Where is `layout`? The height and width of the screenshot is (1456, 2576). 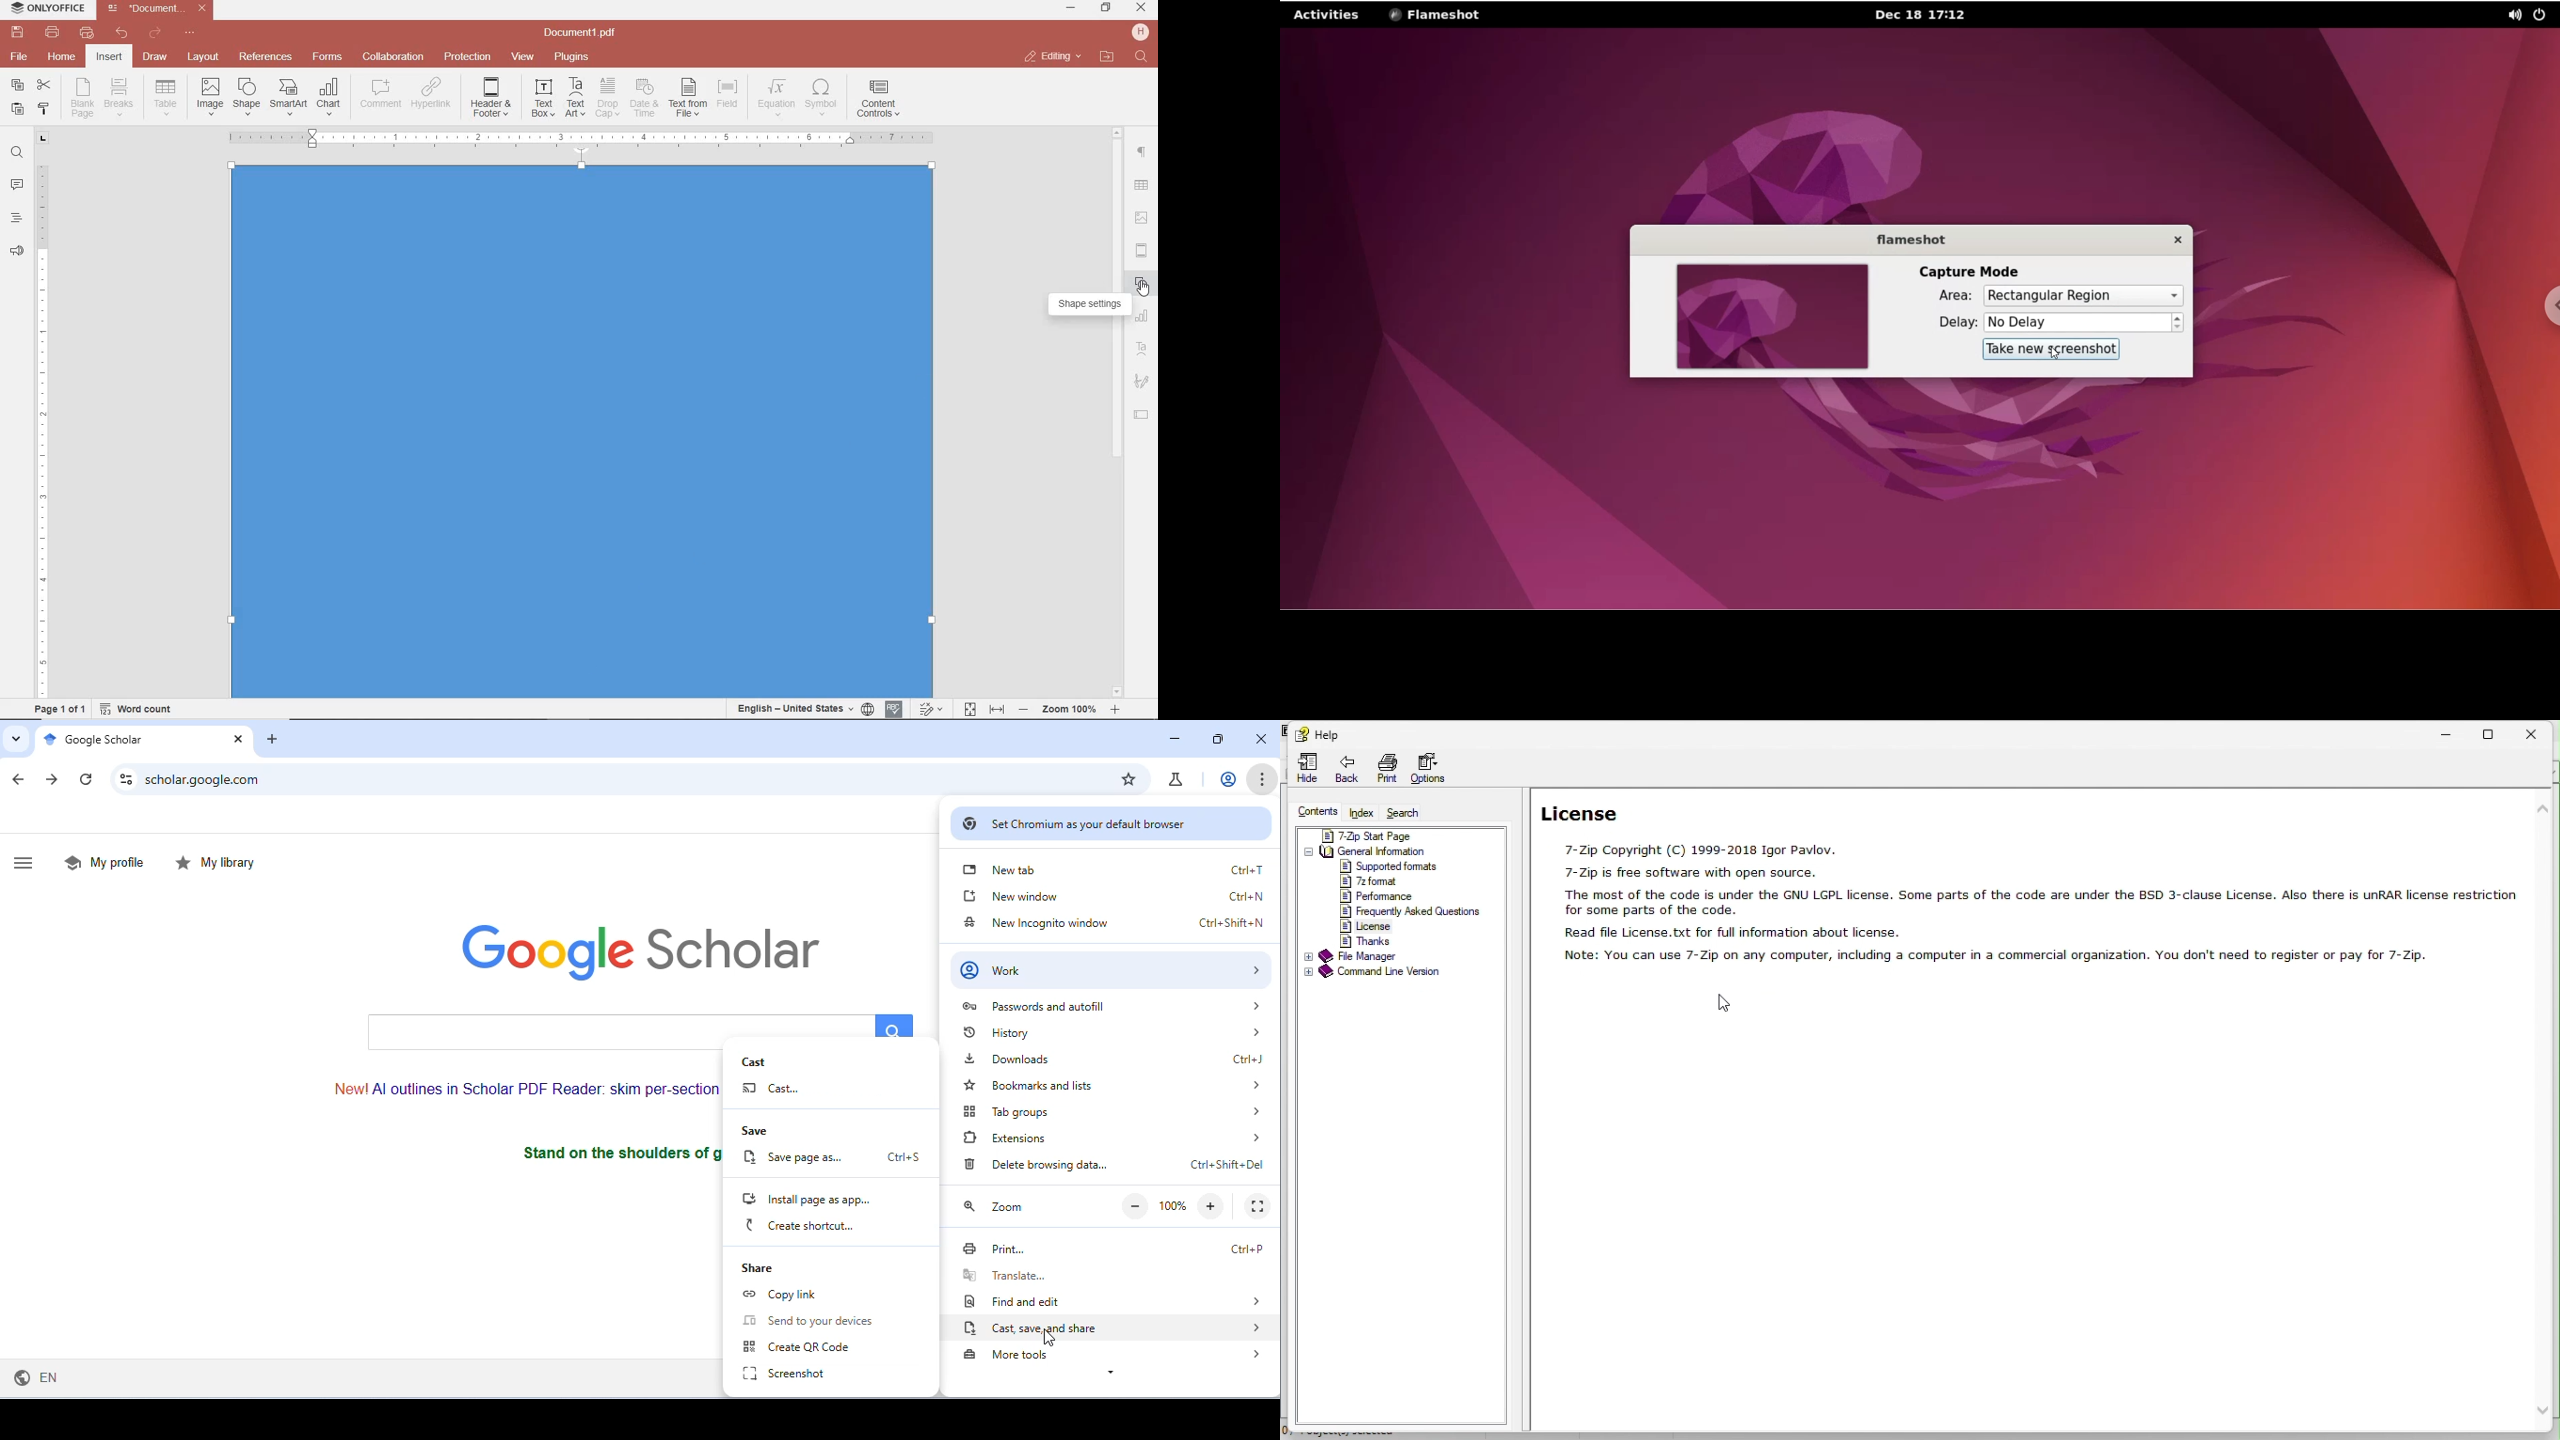 layout is located at coordinates (206, 58).